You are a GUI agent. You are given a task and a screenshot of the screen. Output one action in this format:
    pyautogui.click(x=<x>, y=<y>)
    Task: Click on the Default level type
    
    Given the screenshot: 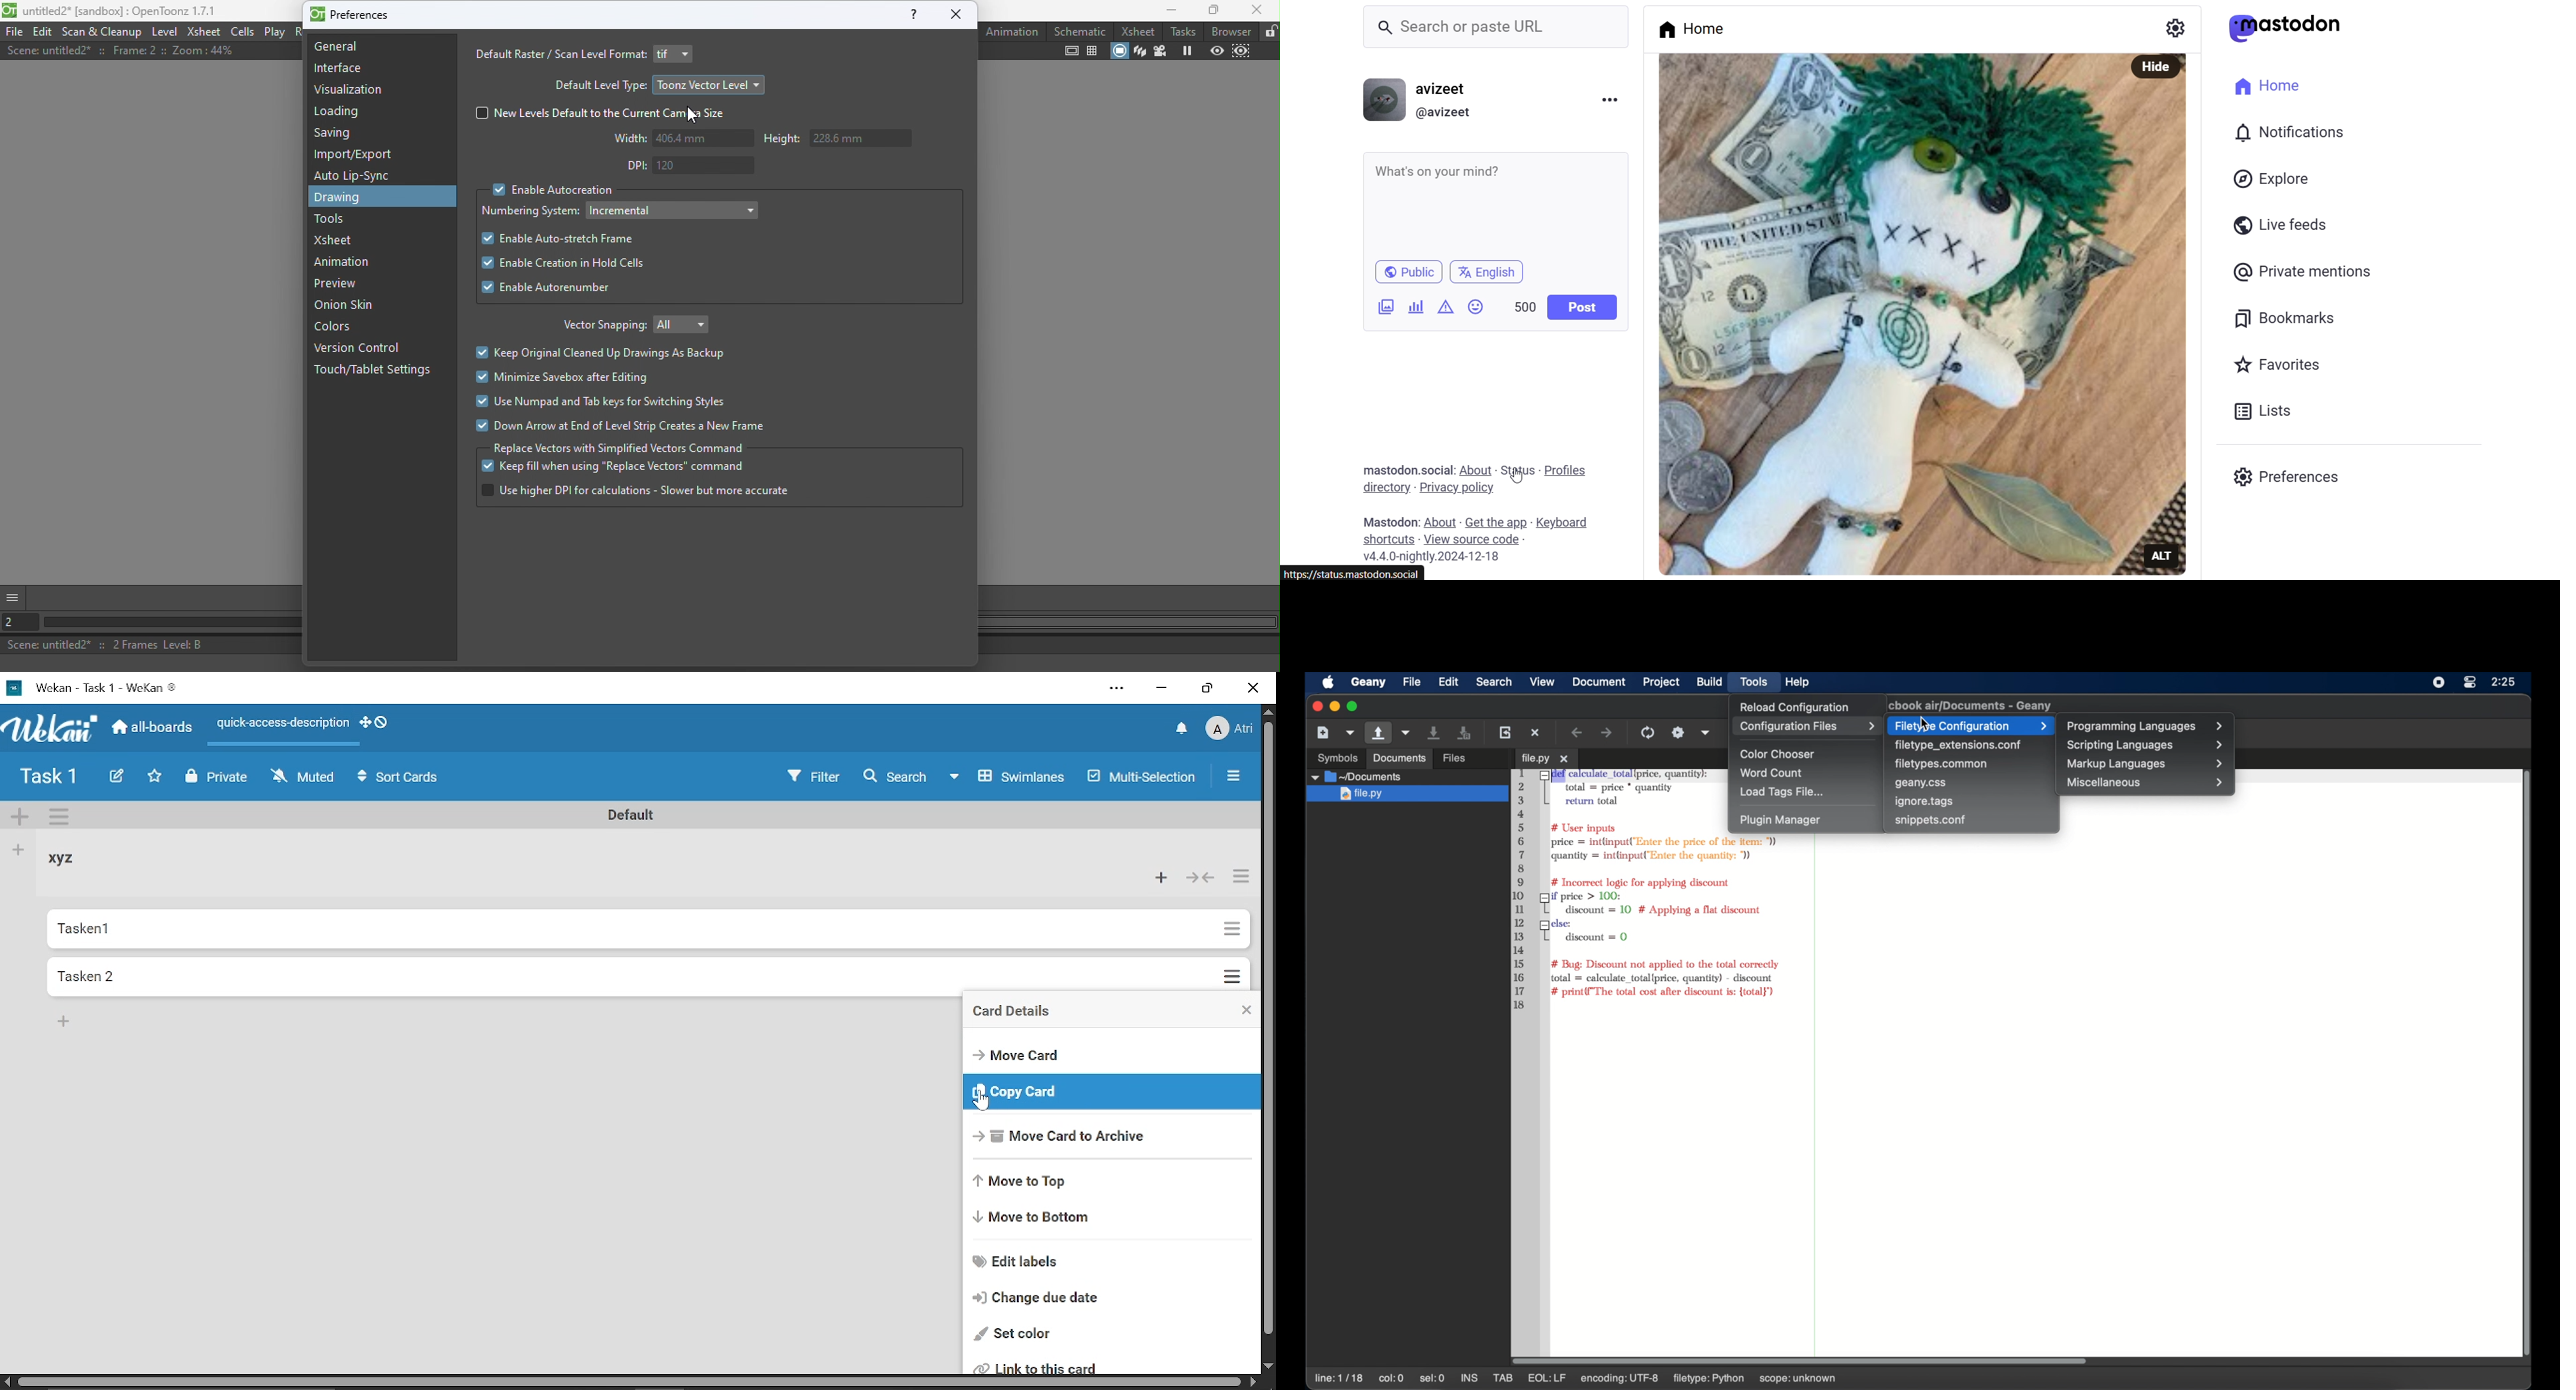 What is the action you would take?
    pyautogui.click(x=598, y=84)
    